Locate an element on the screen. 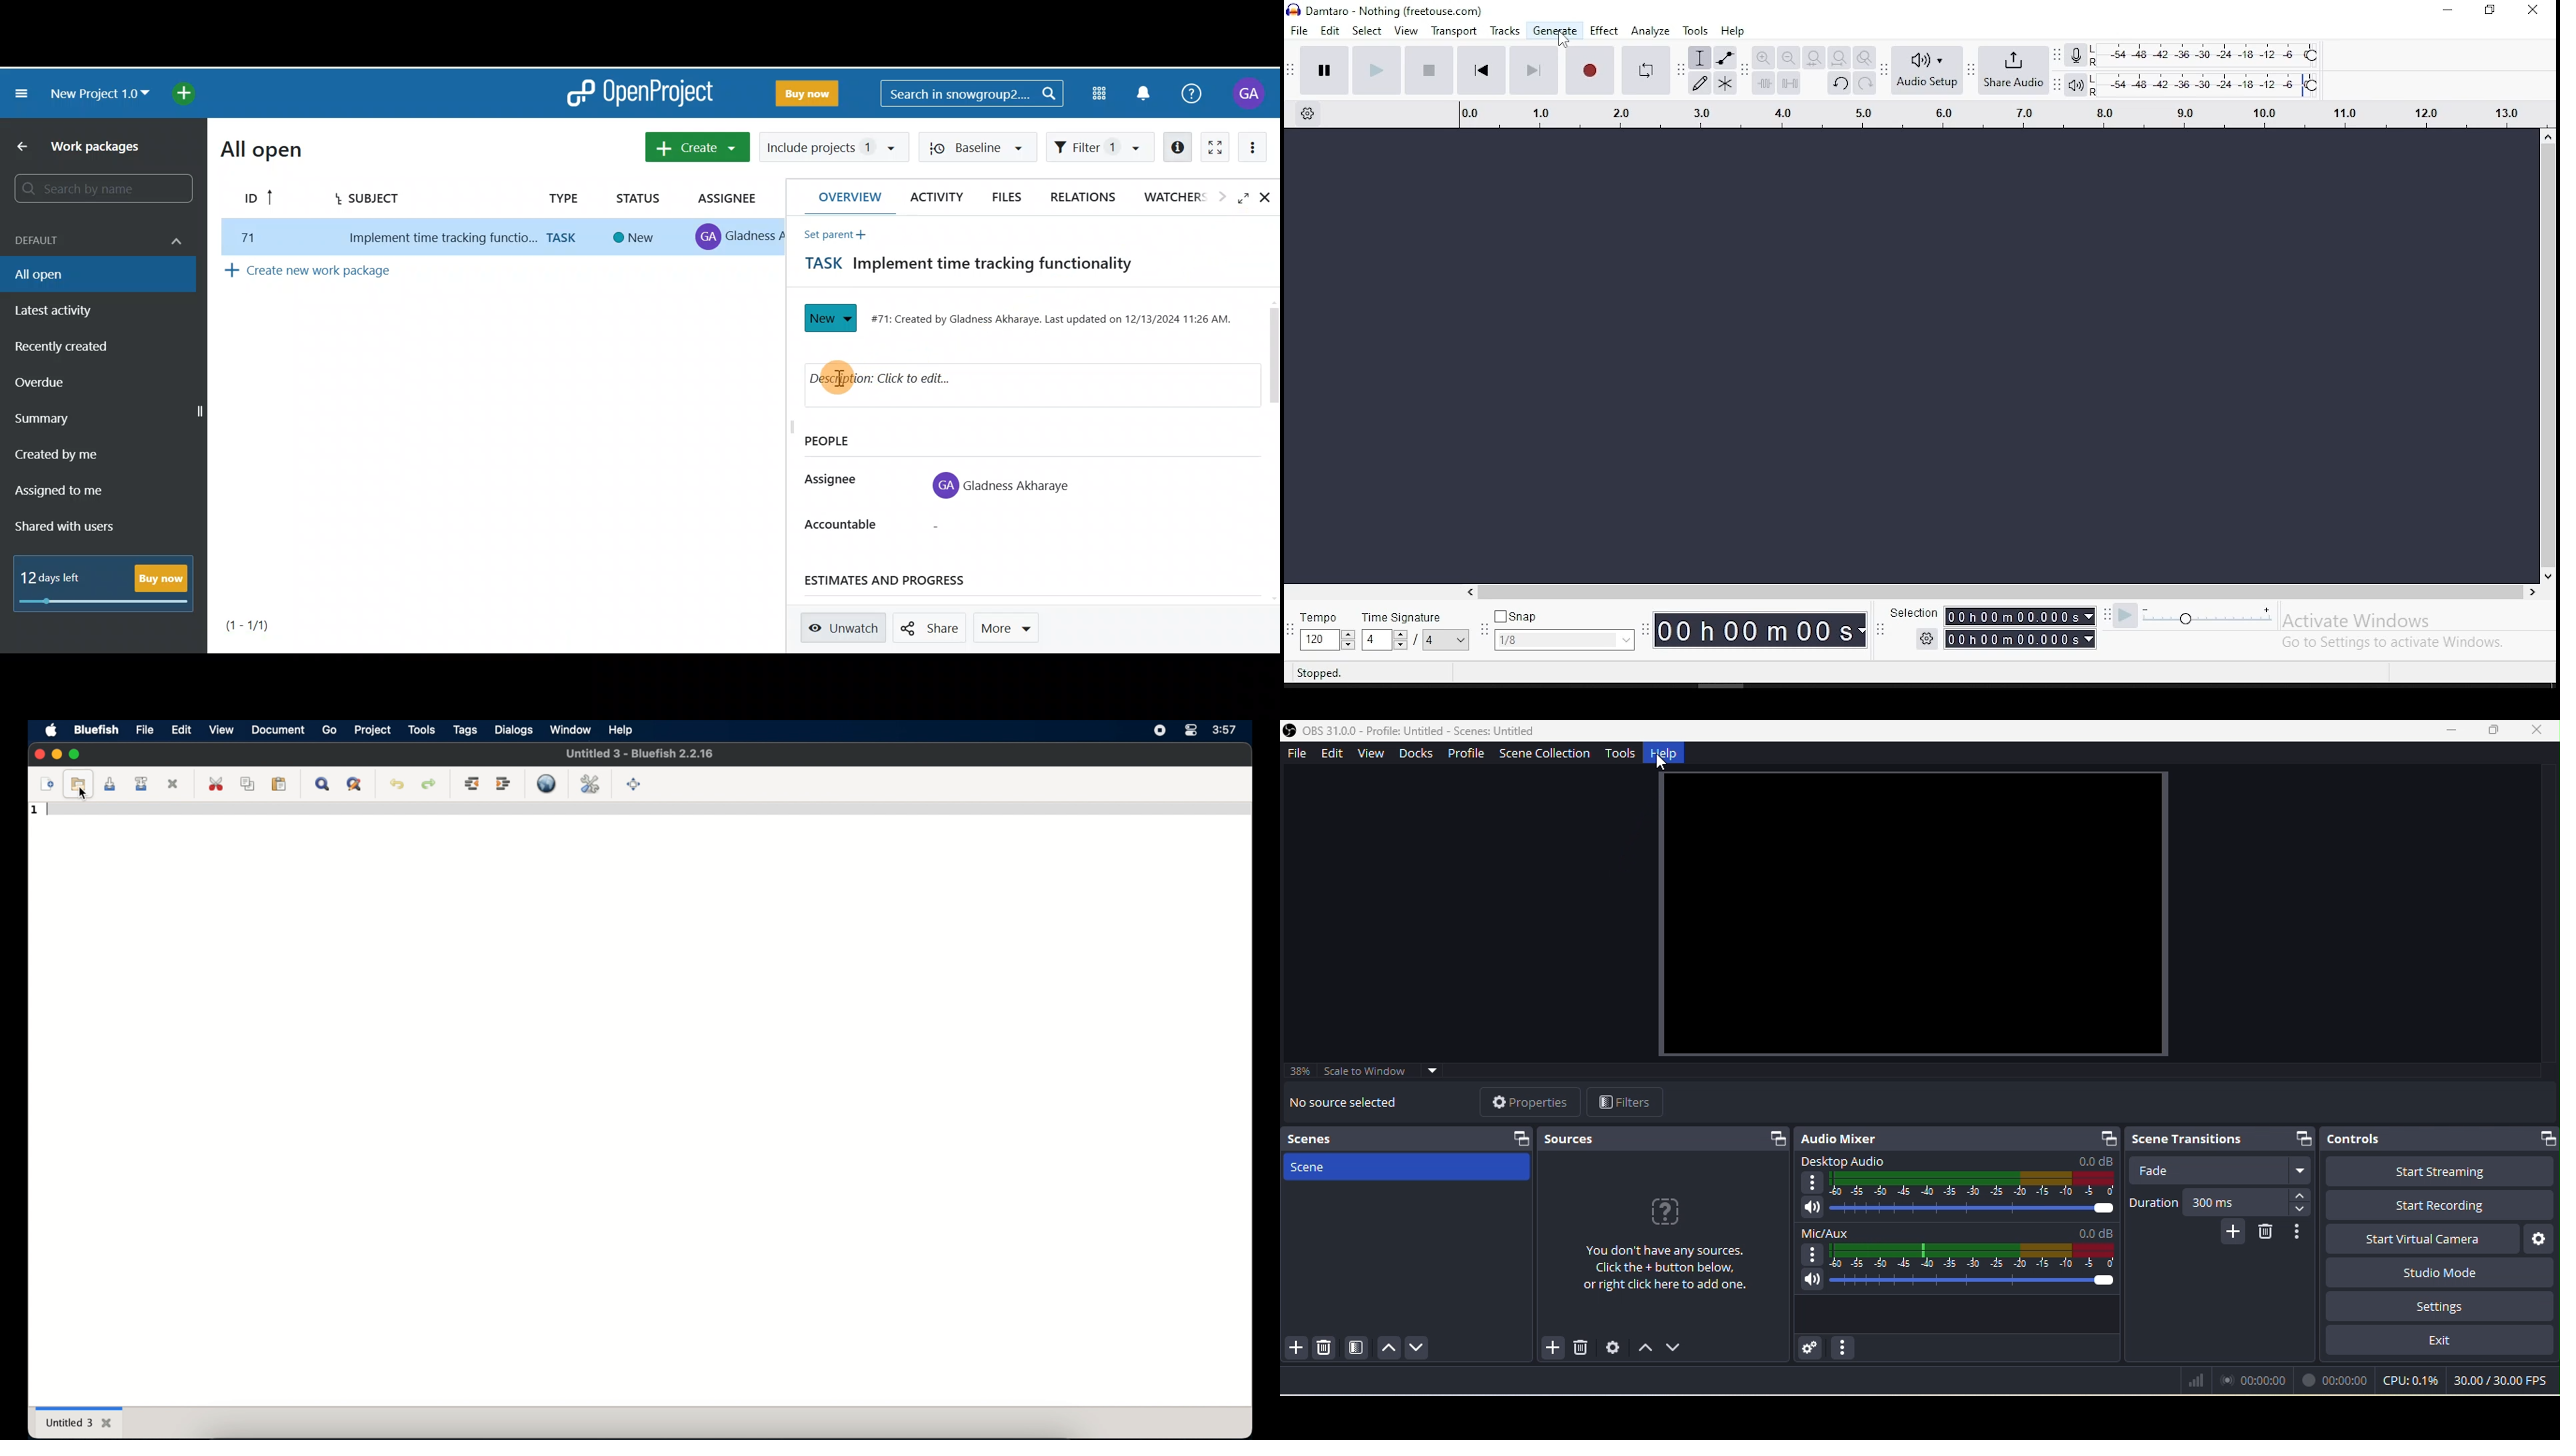 This screenshot has height=1456, width=2576. cursor is located at coordinates (1671, 771).